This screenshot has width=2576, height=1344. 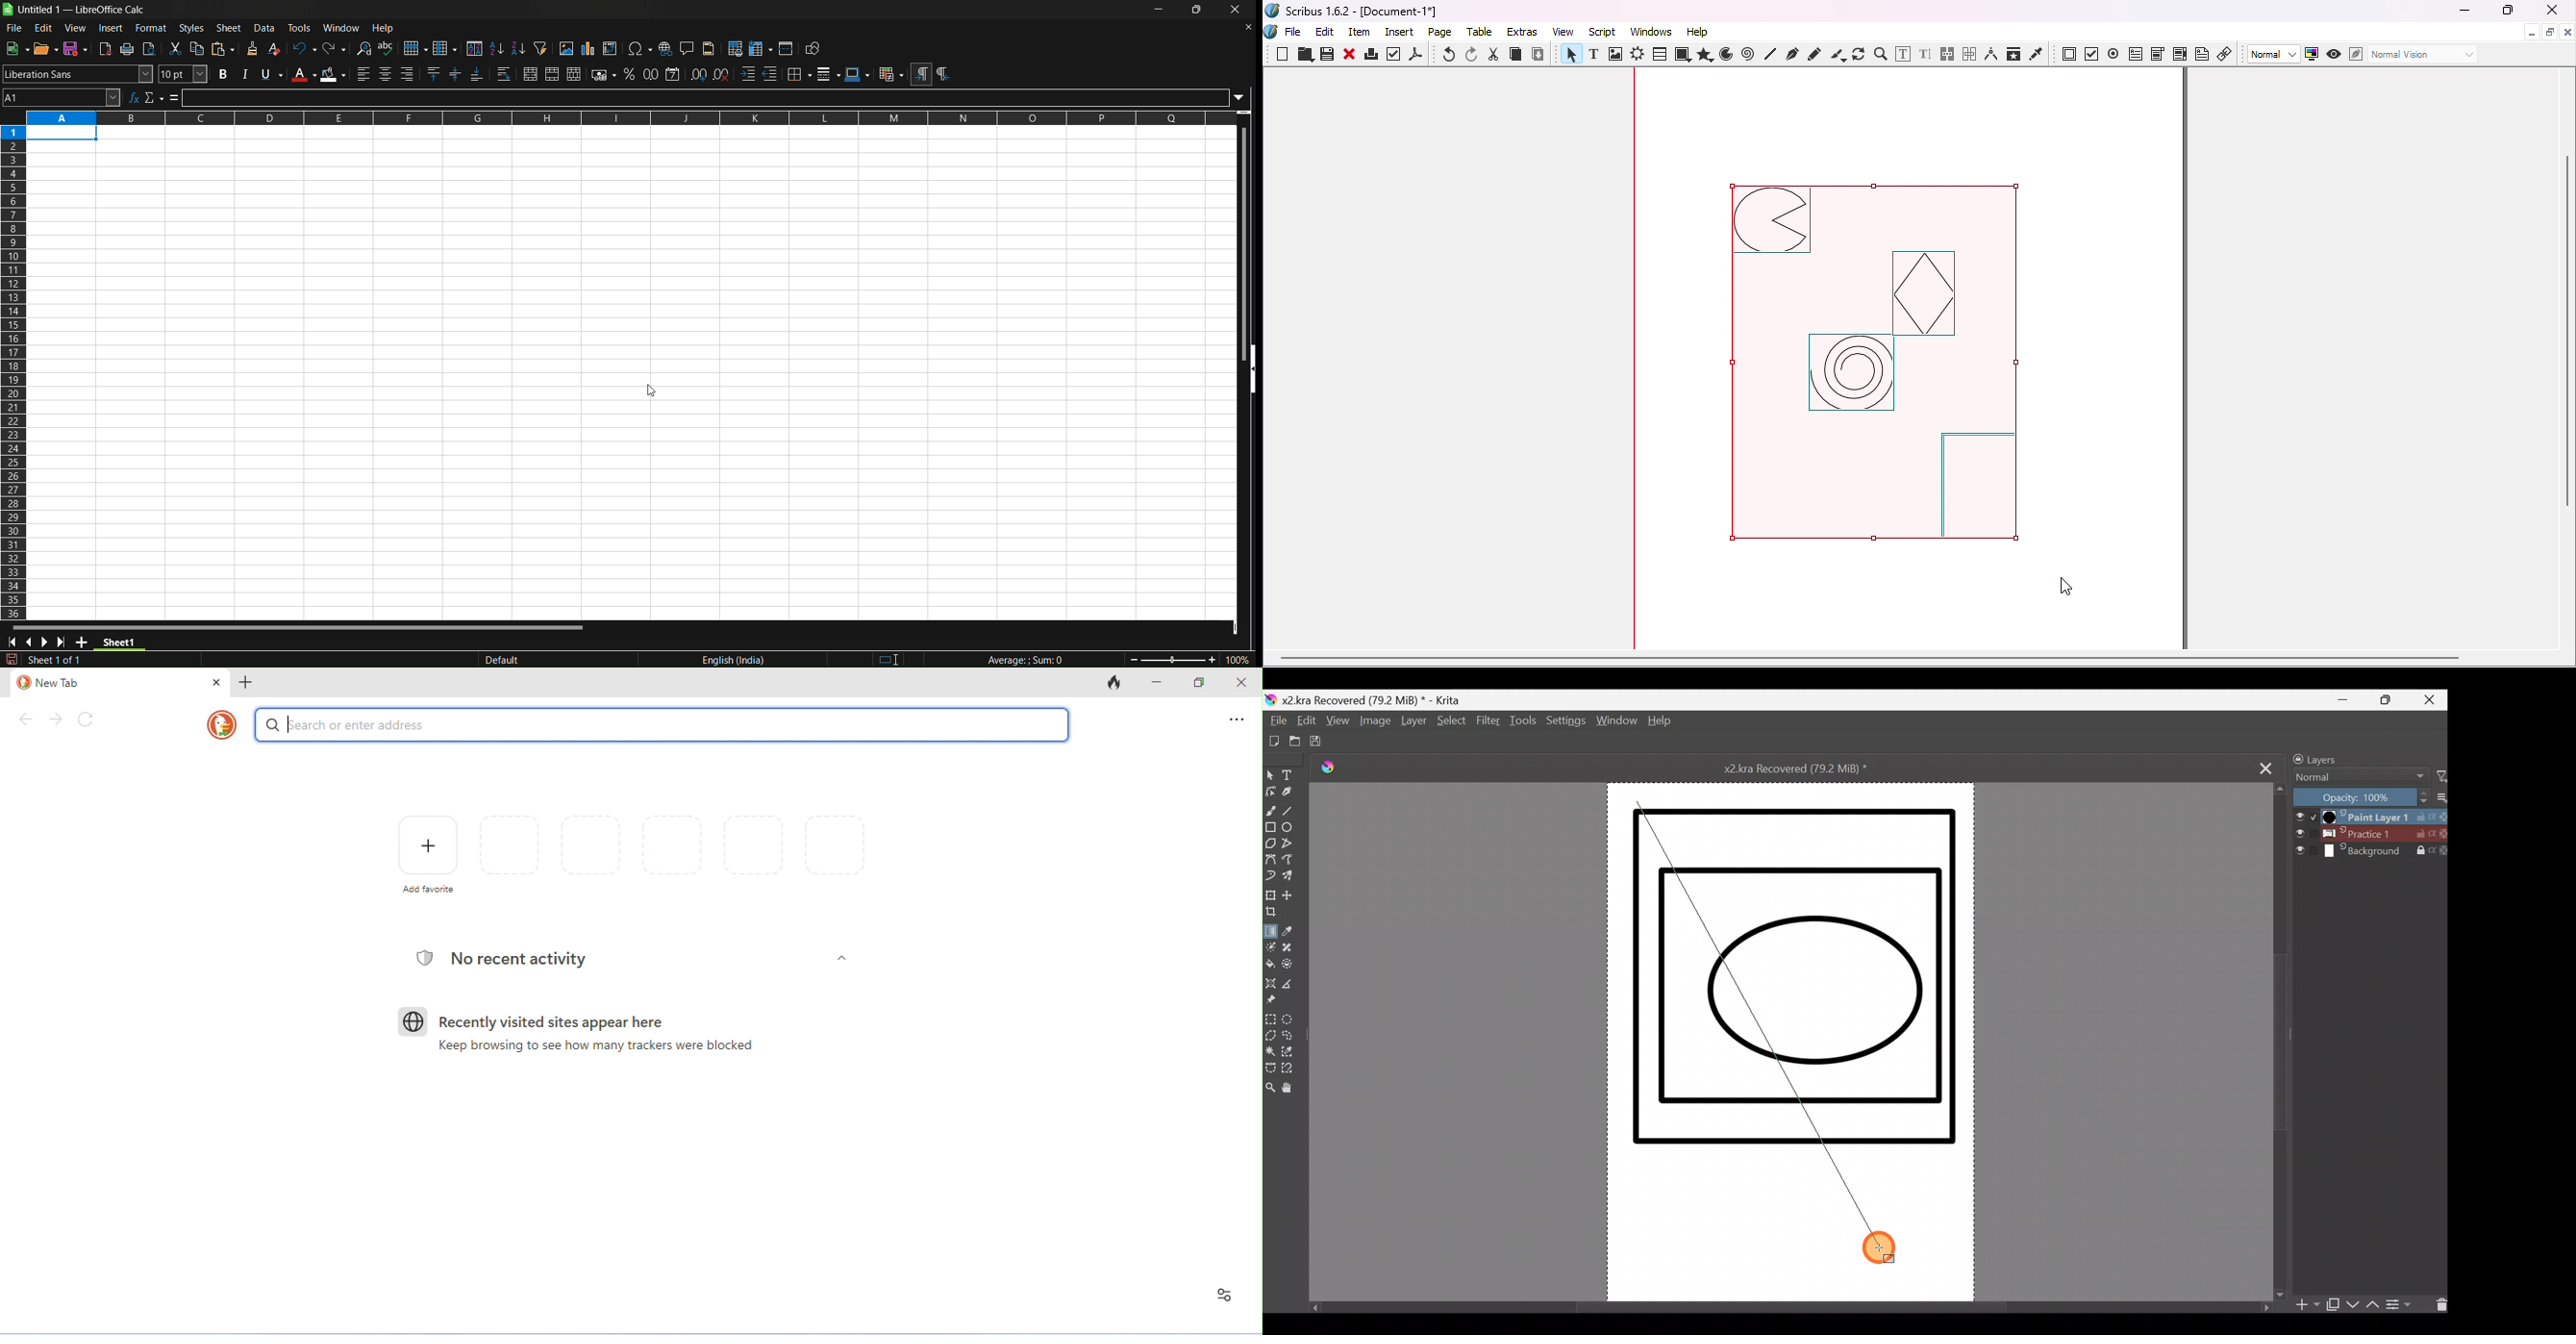 What do you see at coordinates (1815, 54) in the screenshot?
I see `Freehand line` at bounding box center [1815, 54].